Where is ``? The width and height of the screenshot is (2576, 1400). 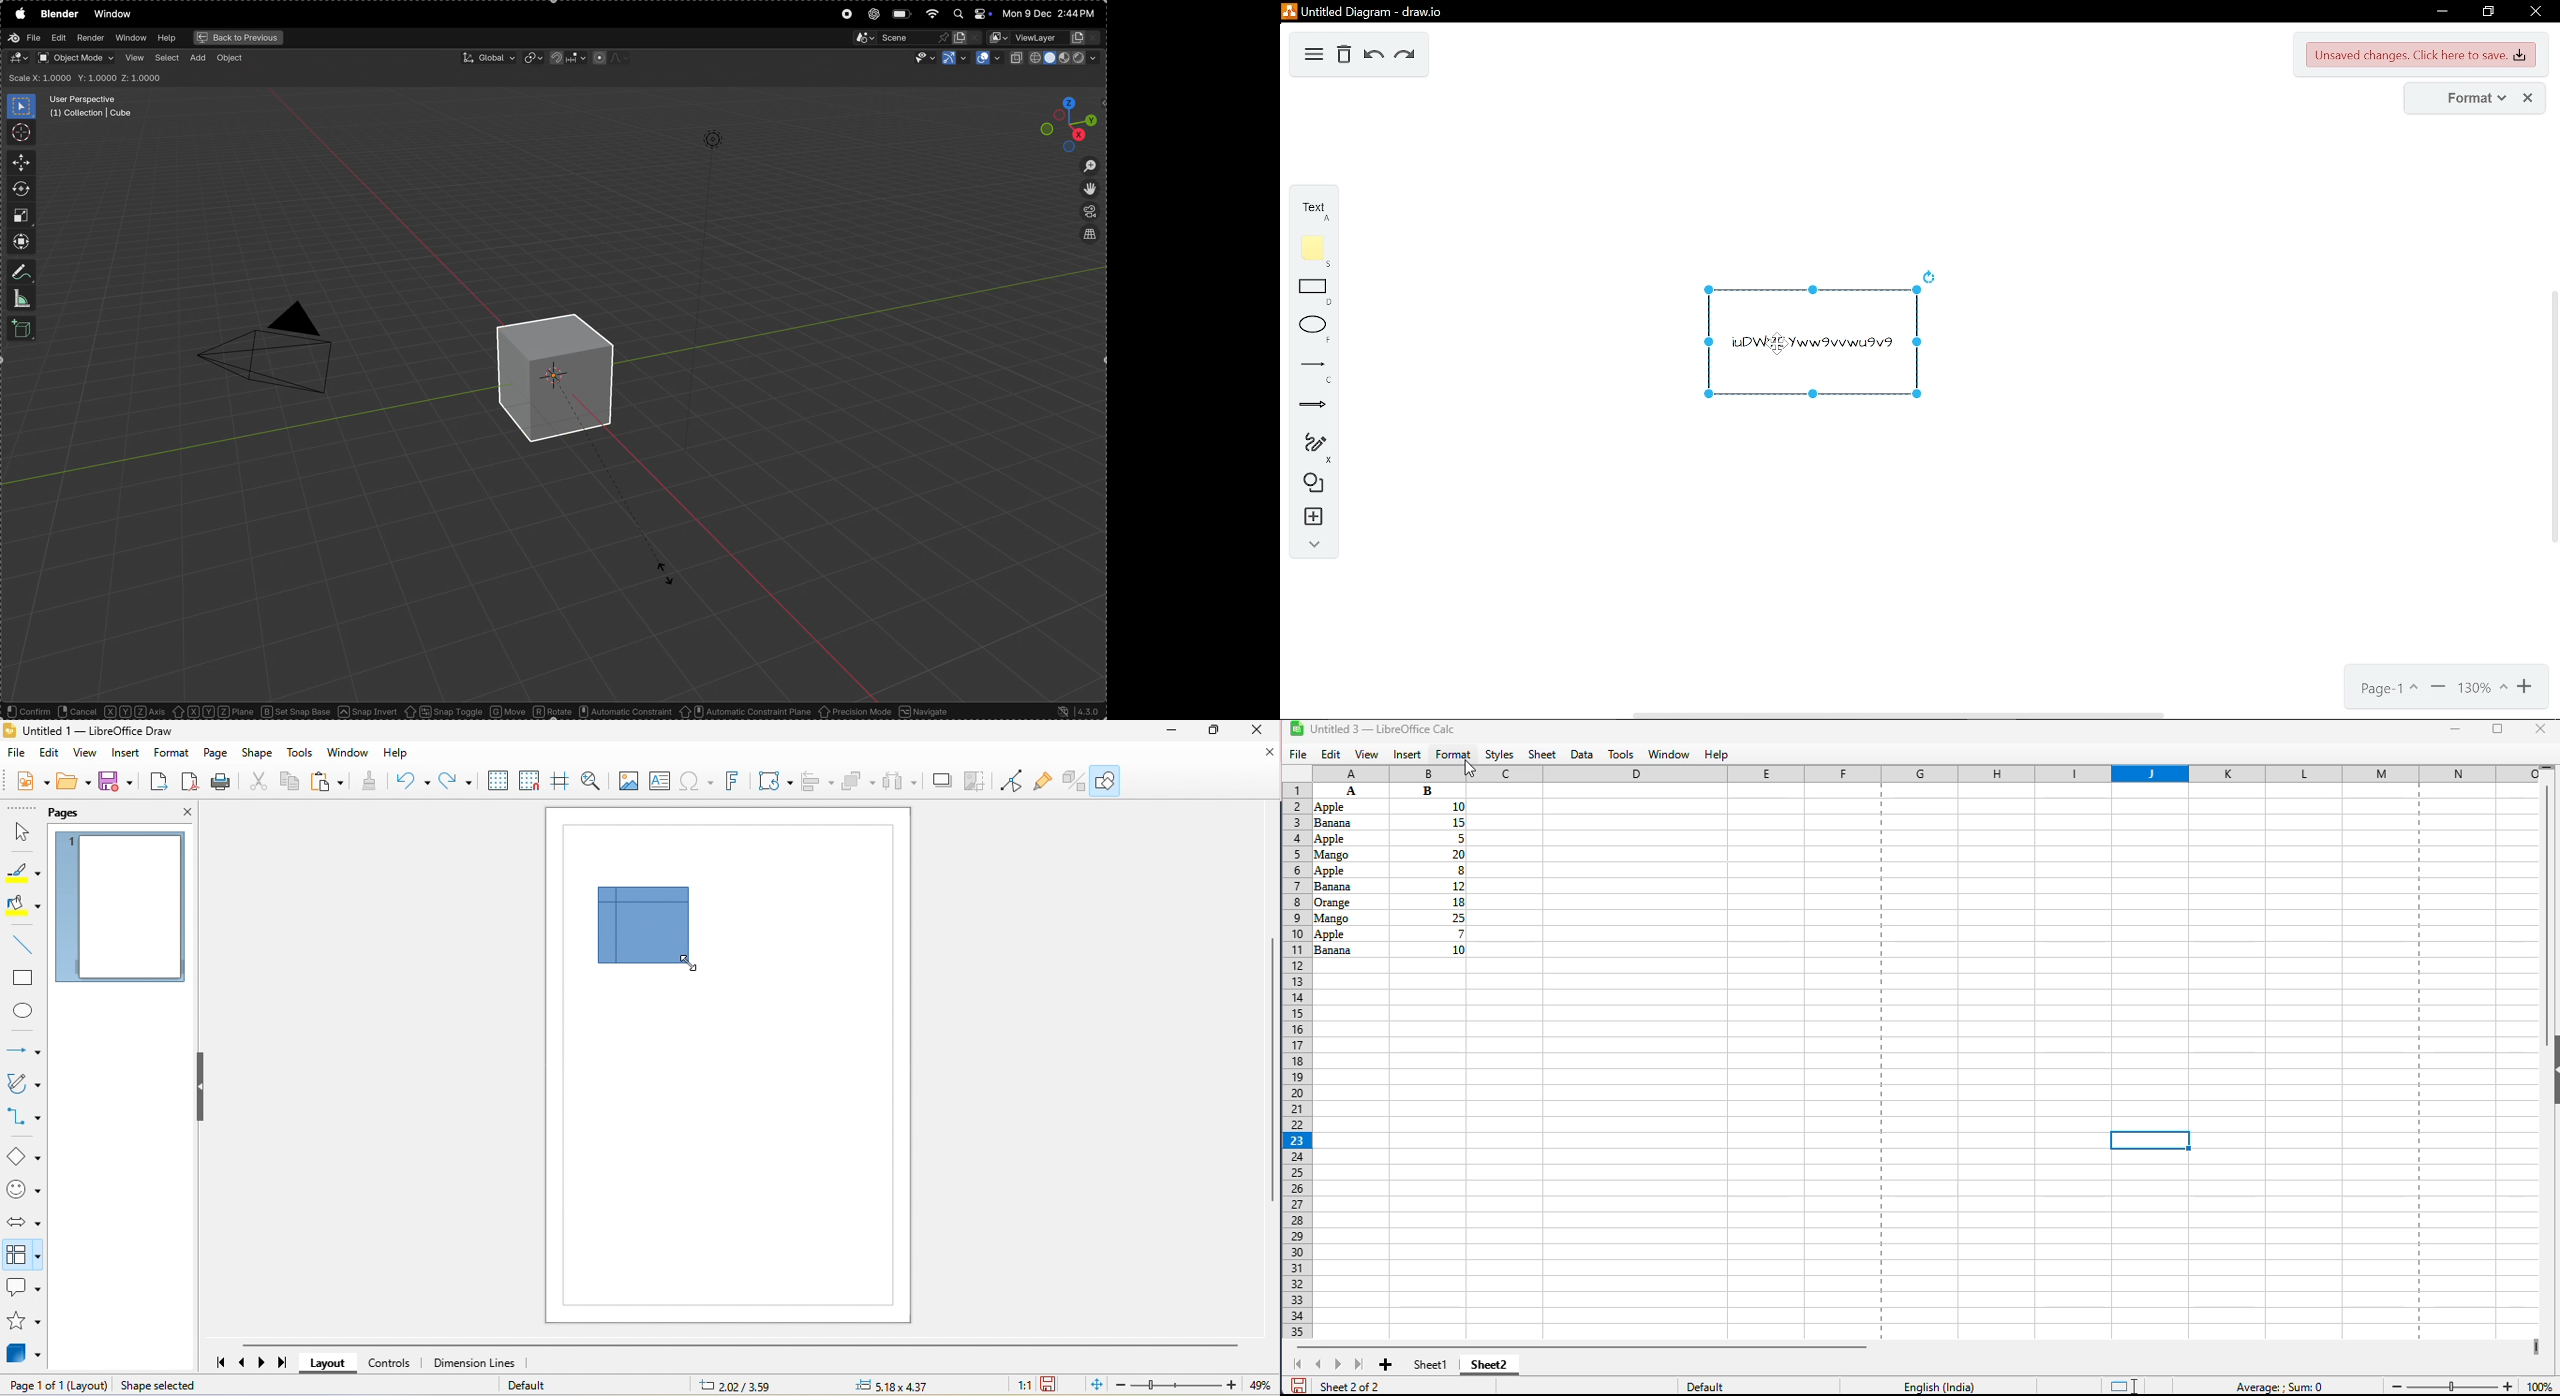  is located at coordinates (1429, 901).